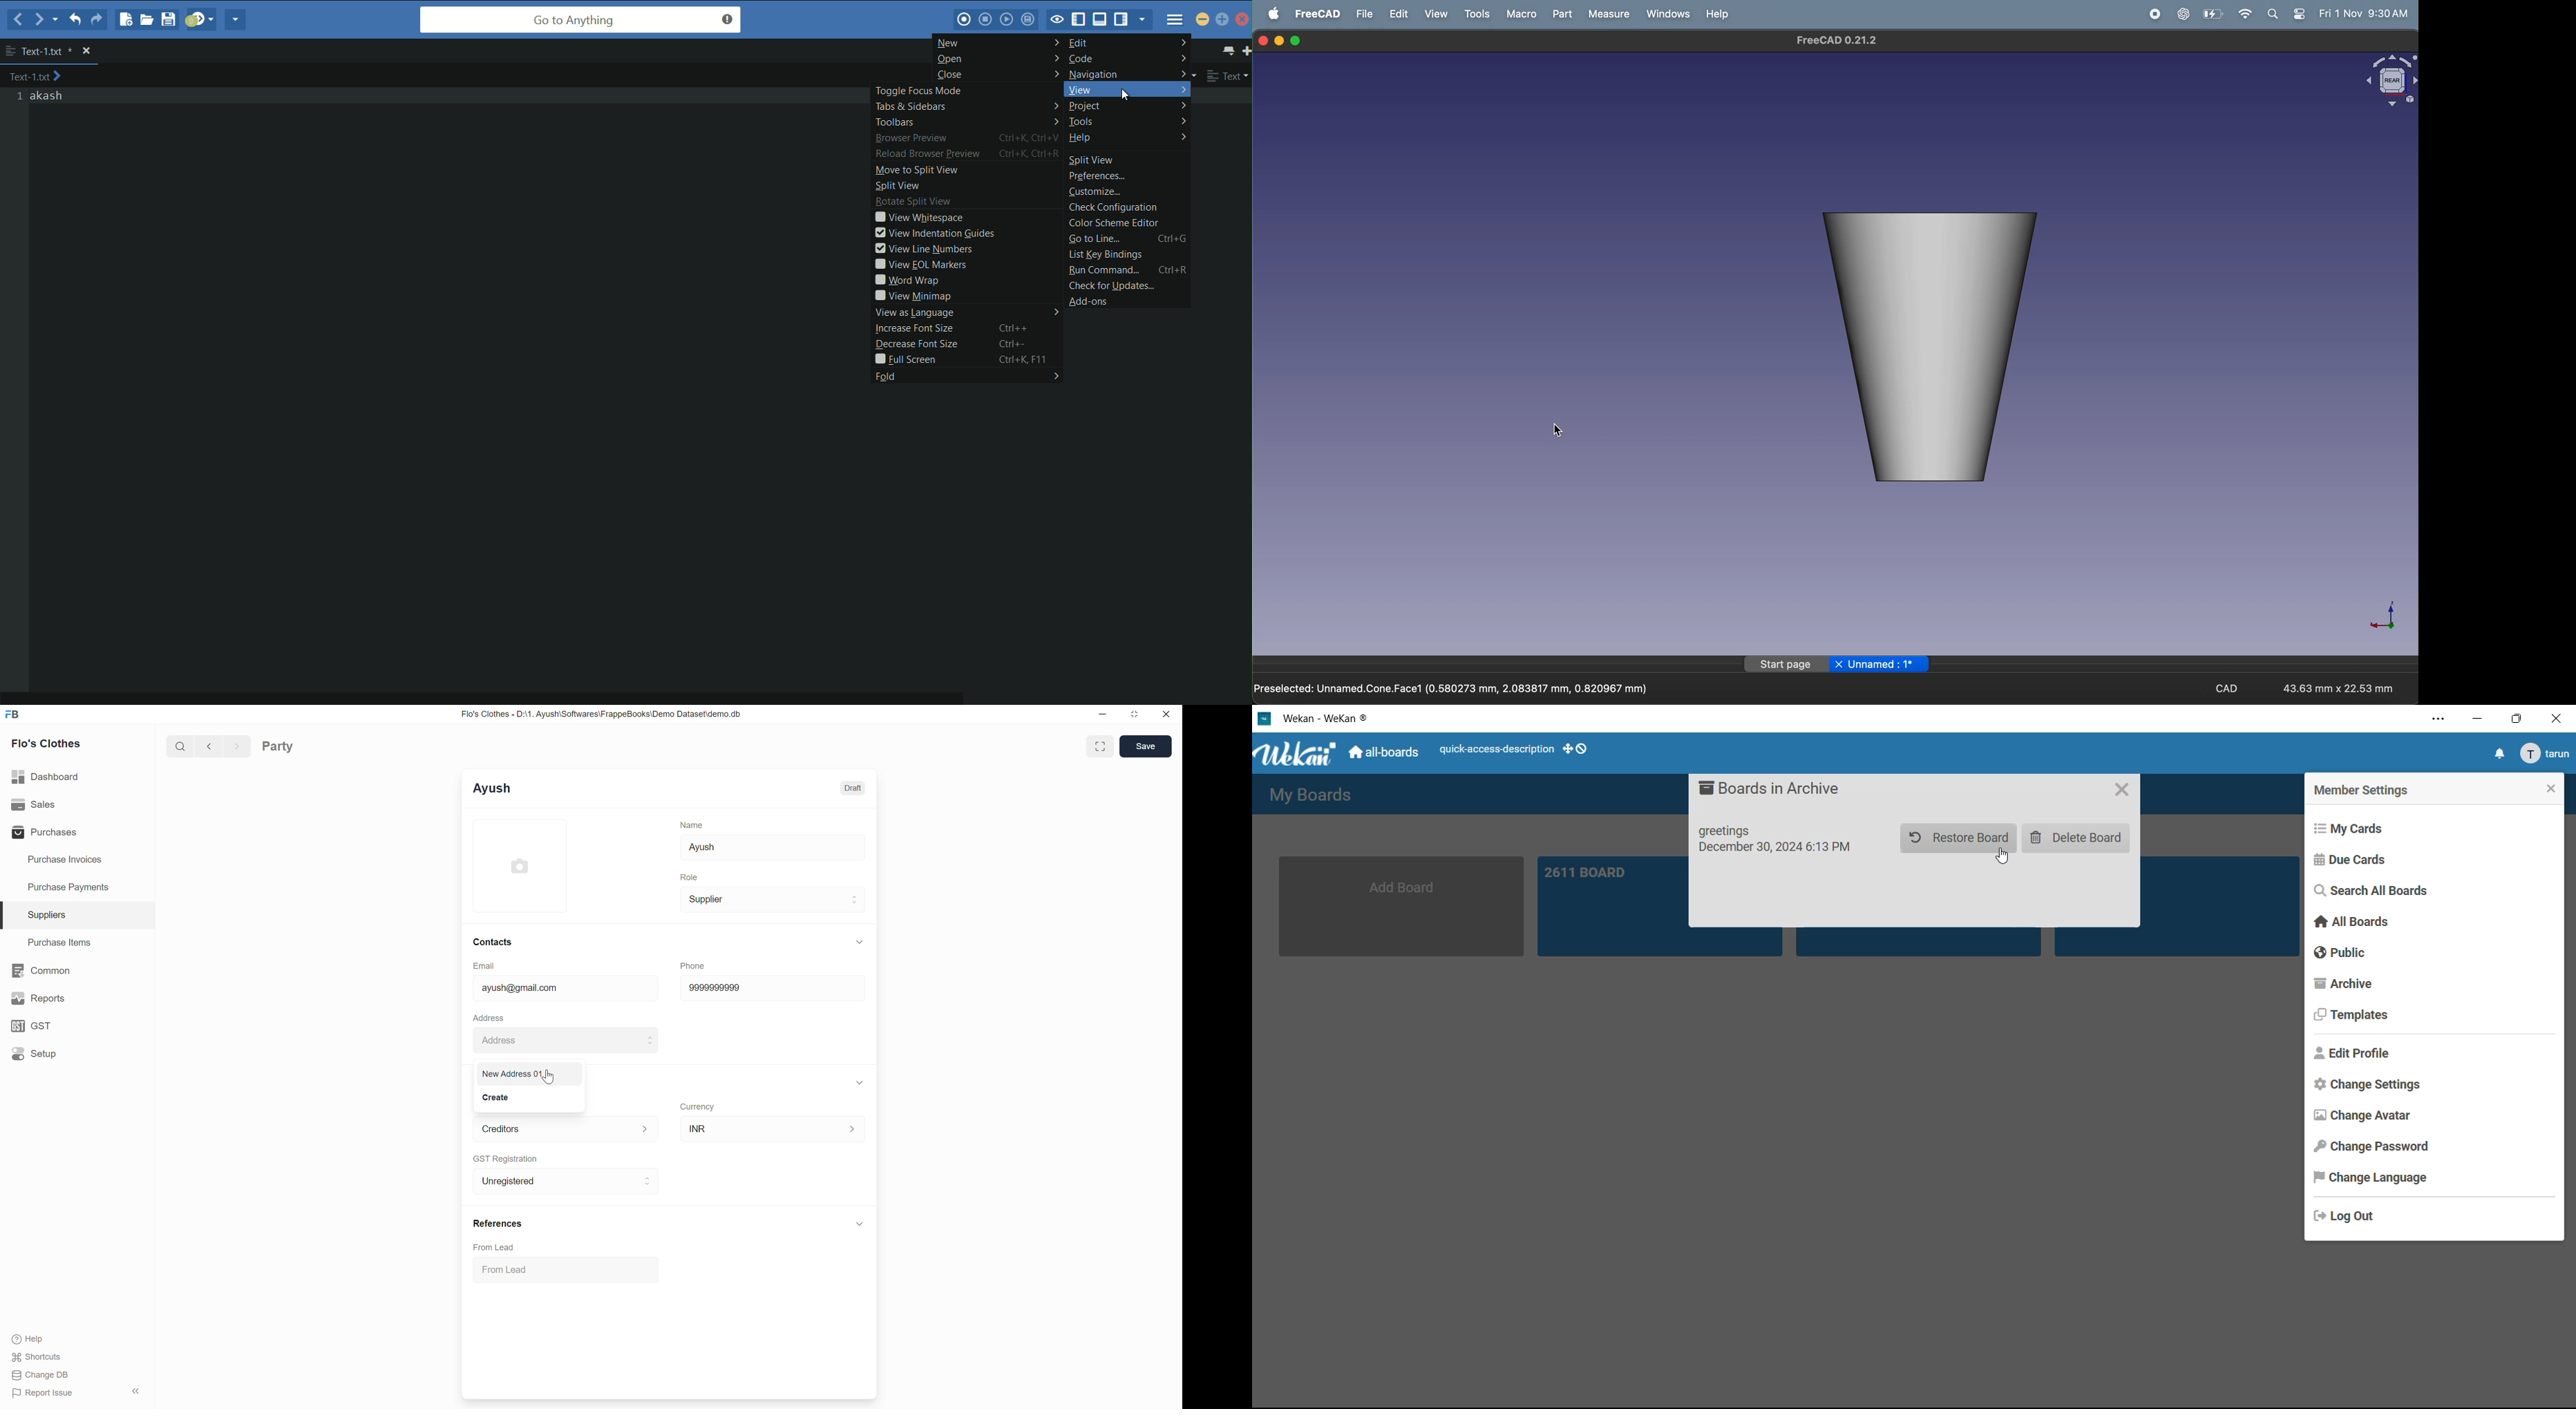  What do you see at coordinates (1145, 746) in the screenshot?
I see `Save` at bounding box center [1145, 746].